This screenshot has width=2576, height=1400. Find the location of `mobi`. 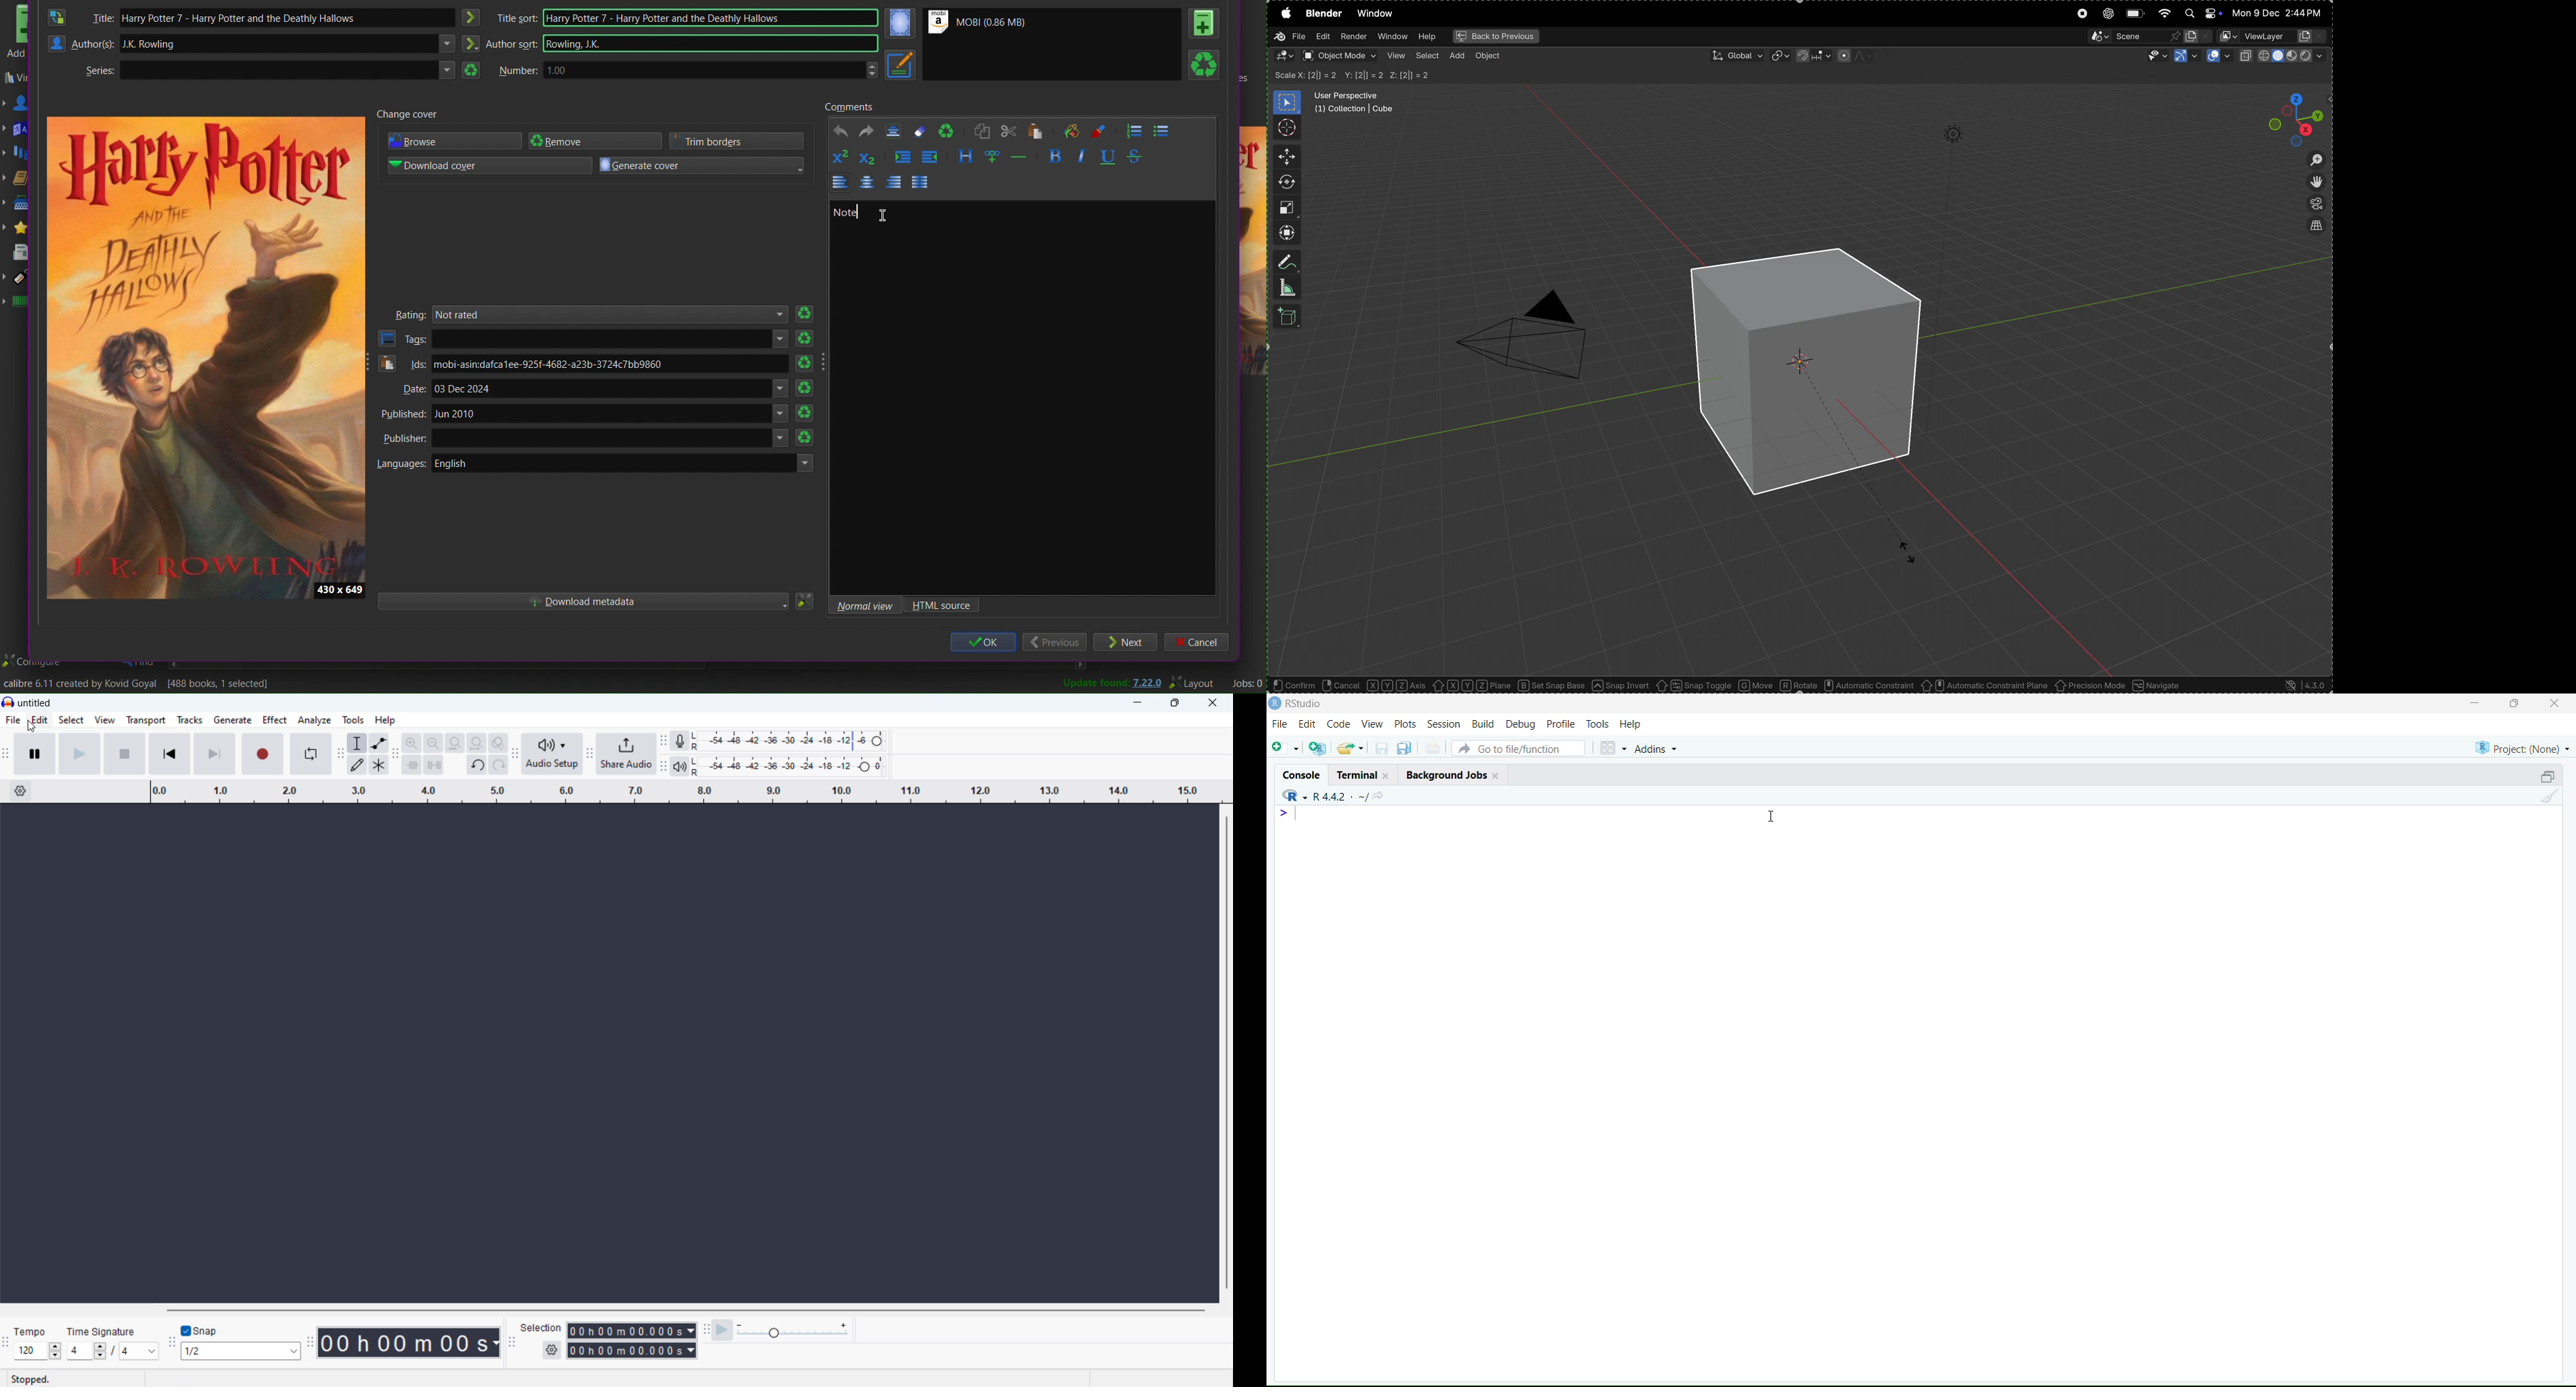

mobi is located at coordinates (610, 363).